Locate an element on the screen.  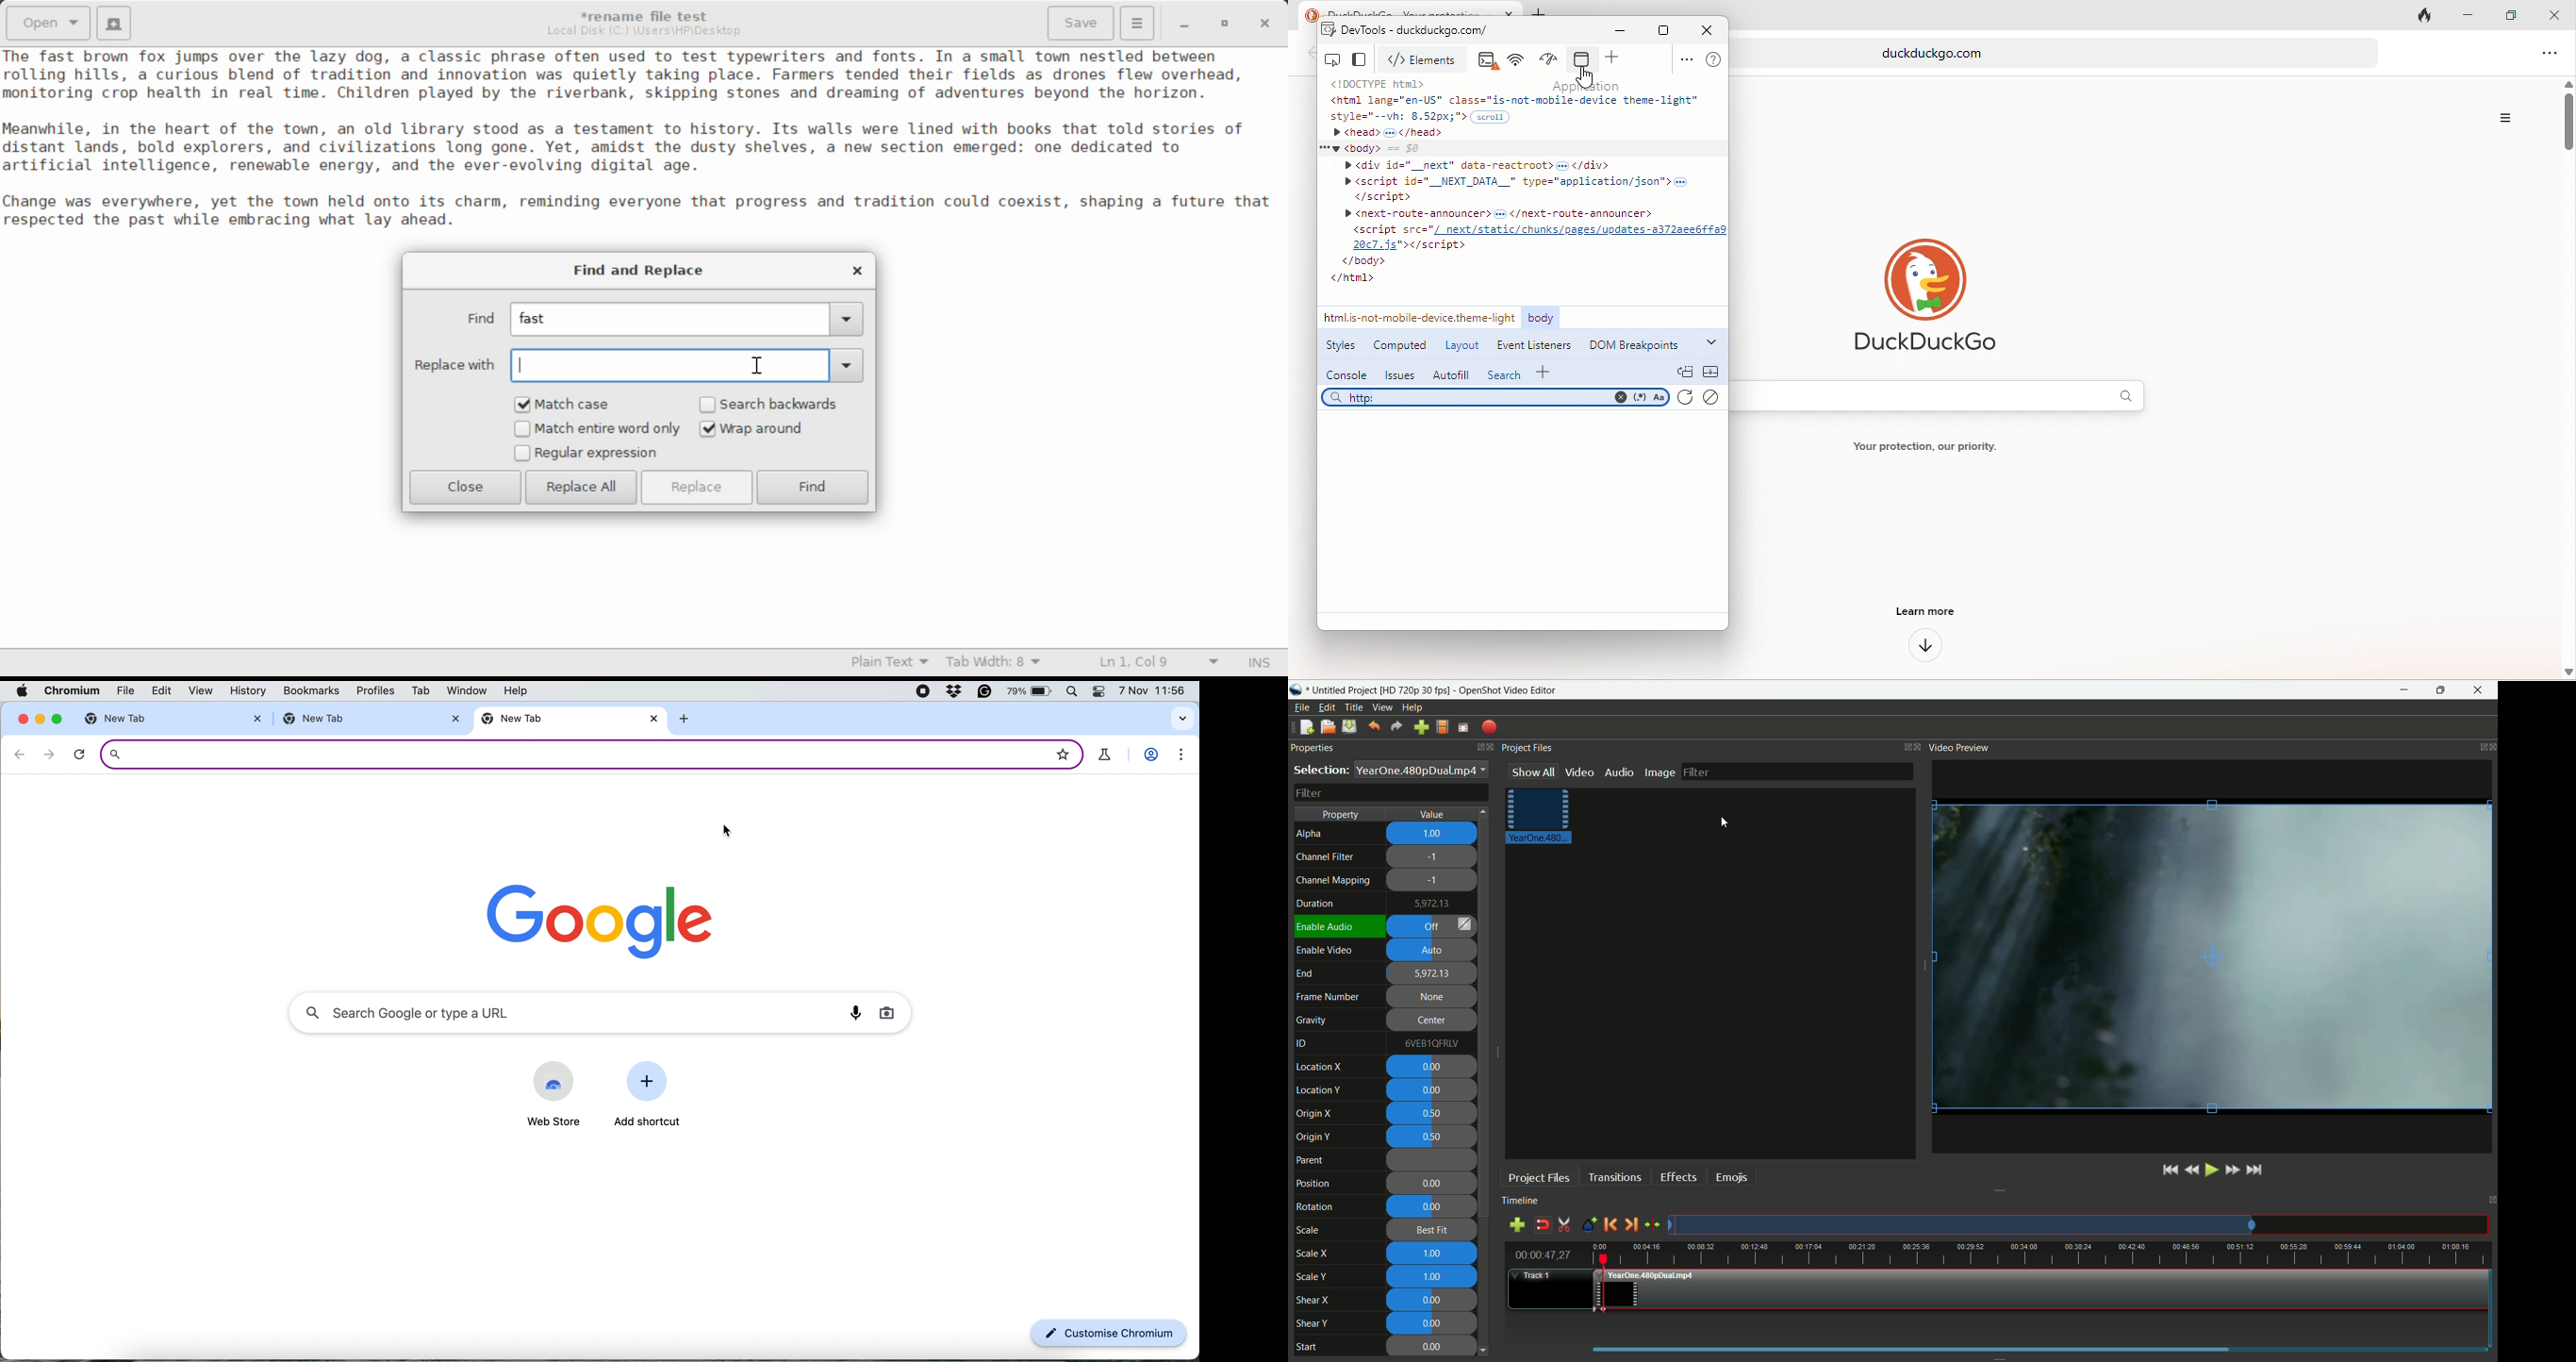
edit menu is located at coordinates (1326, 708).